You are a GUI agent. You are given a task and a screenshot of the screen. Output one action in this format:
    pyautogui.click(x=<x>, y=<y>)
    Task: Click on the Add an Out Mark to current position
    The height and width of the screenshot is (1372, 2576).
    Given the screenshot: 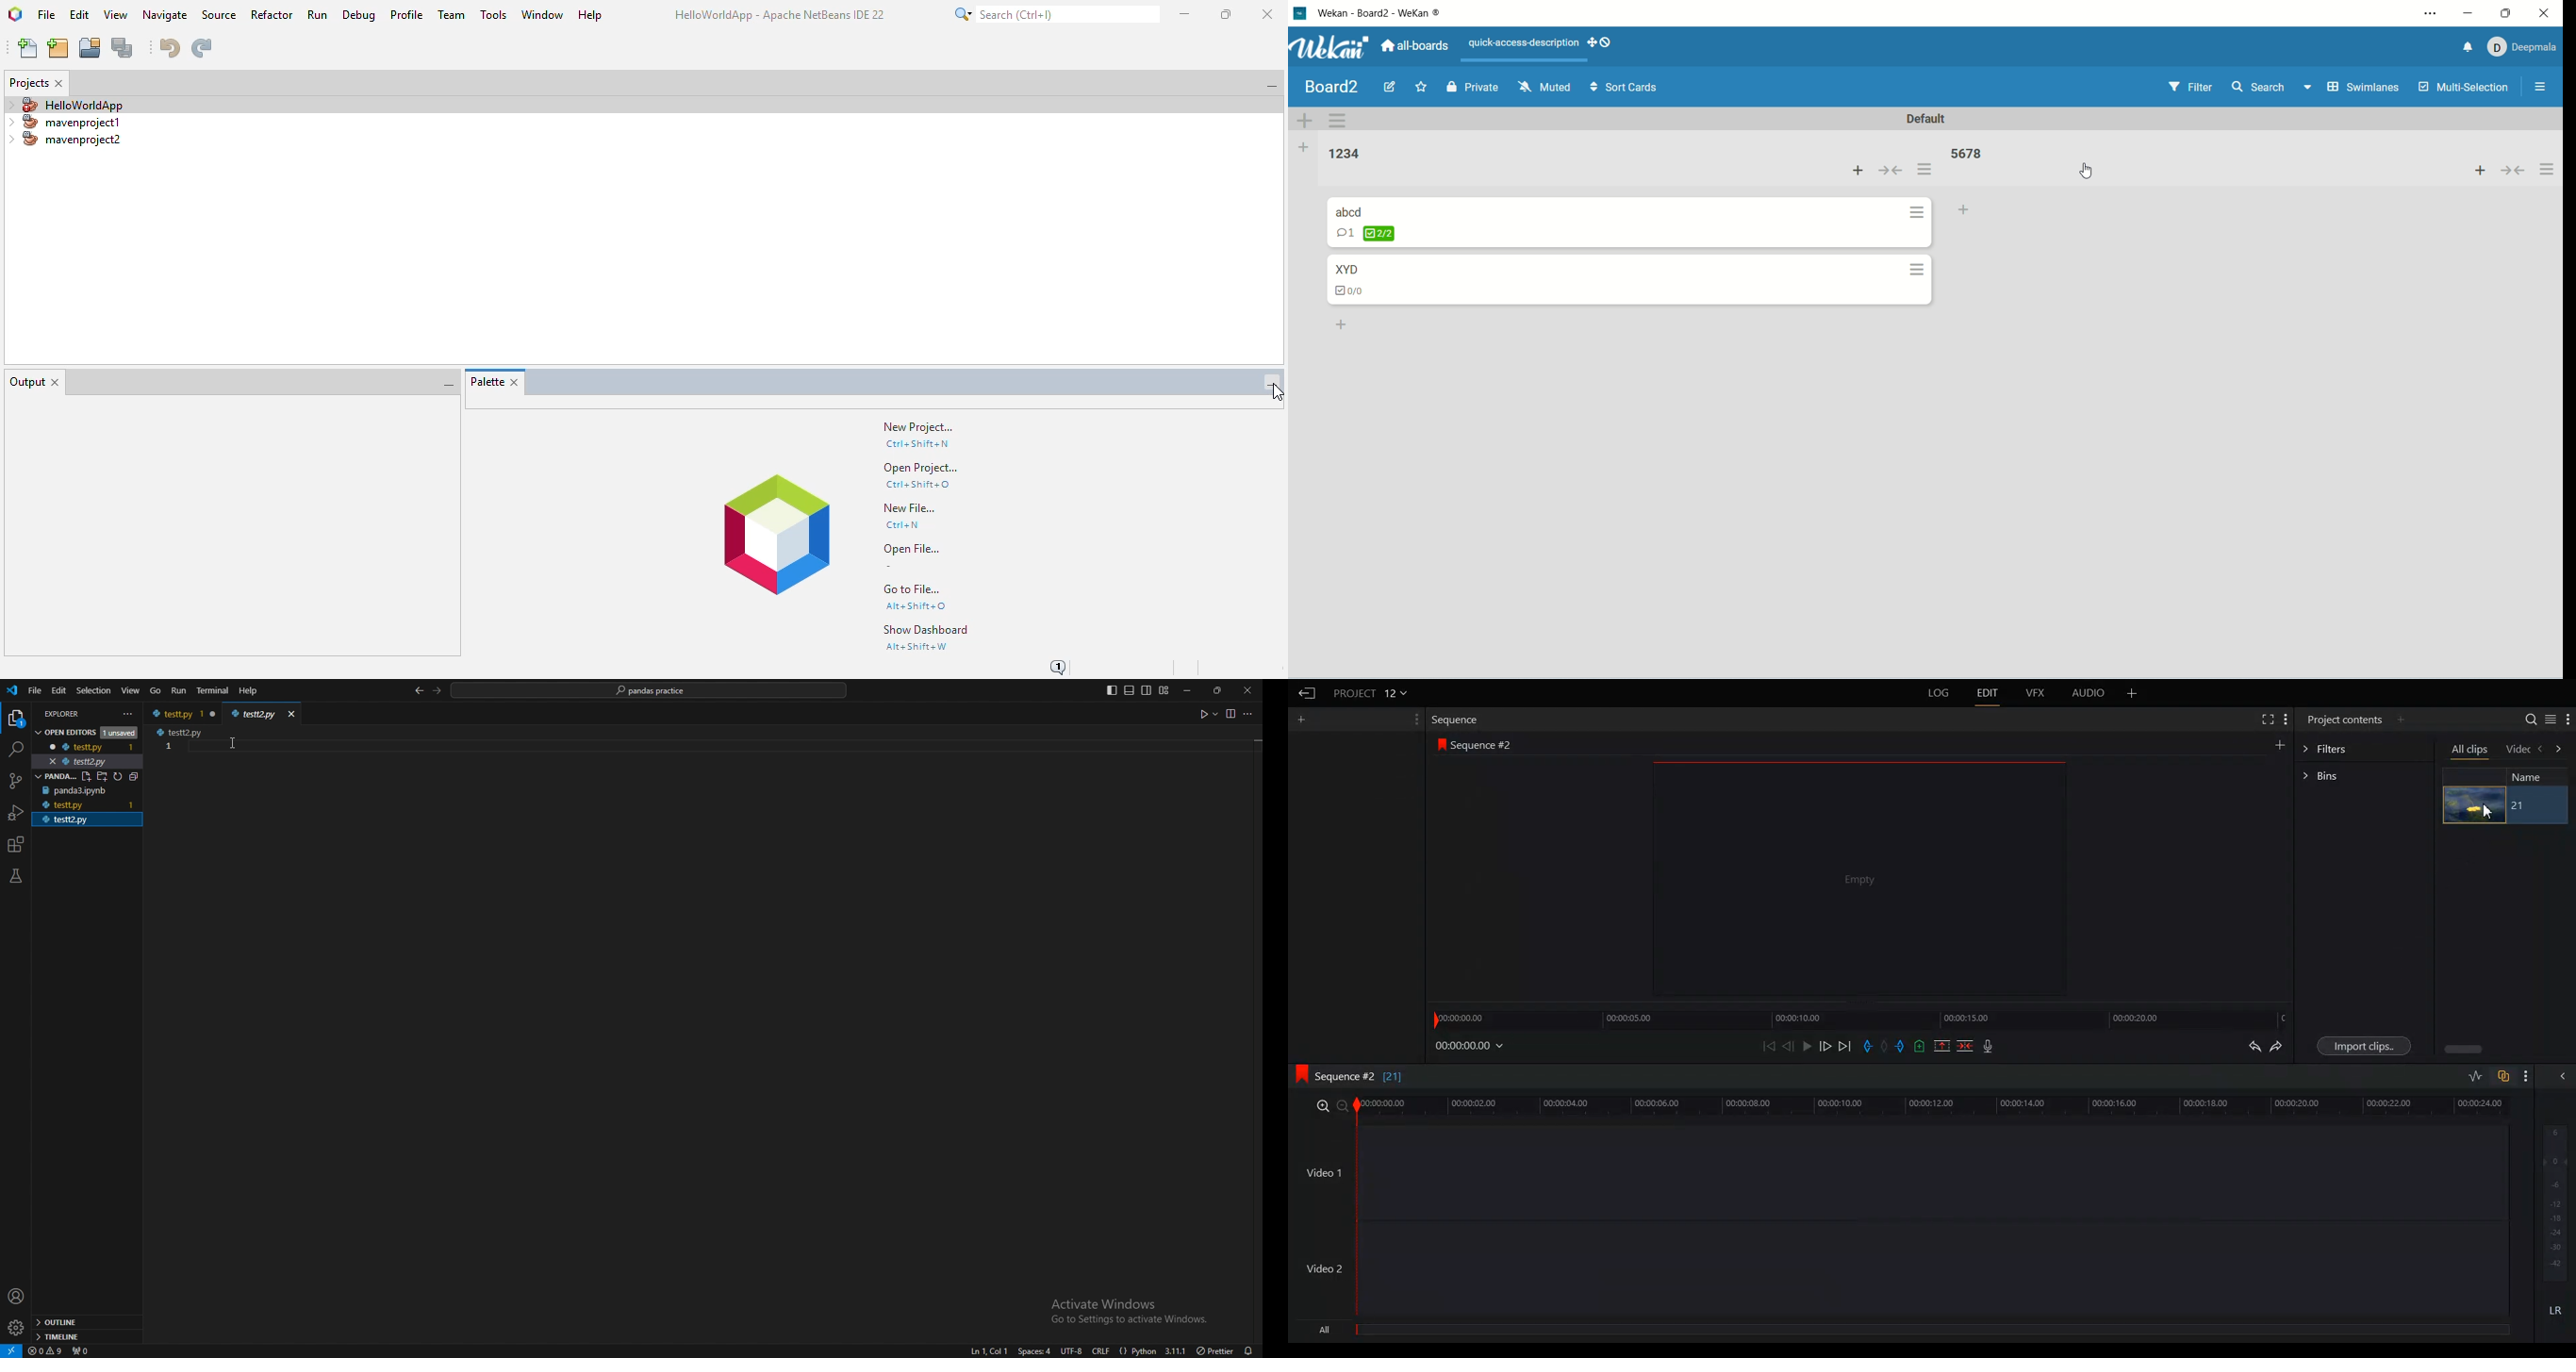 What is the action you would take?
    pyautogui.click(x=1901, y=1046)
    